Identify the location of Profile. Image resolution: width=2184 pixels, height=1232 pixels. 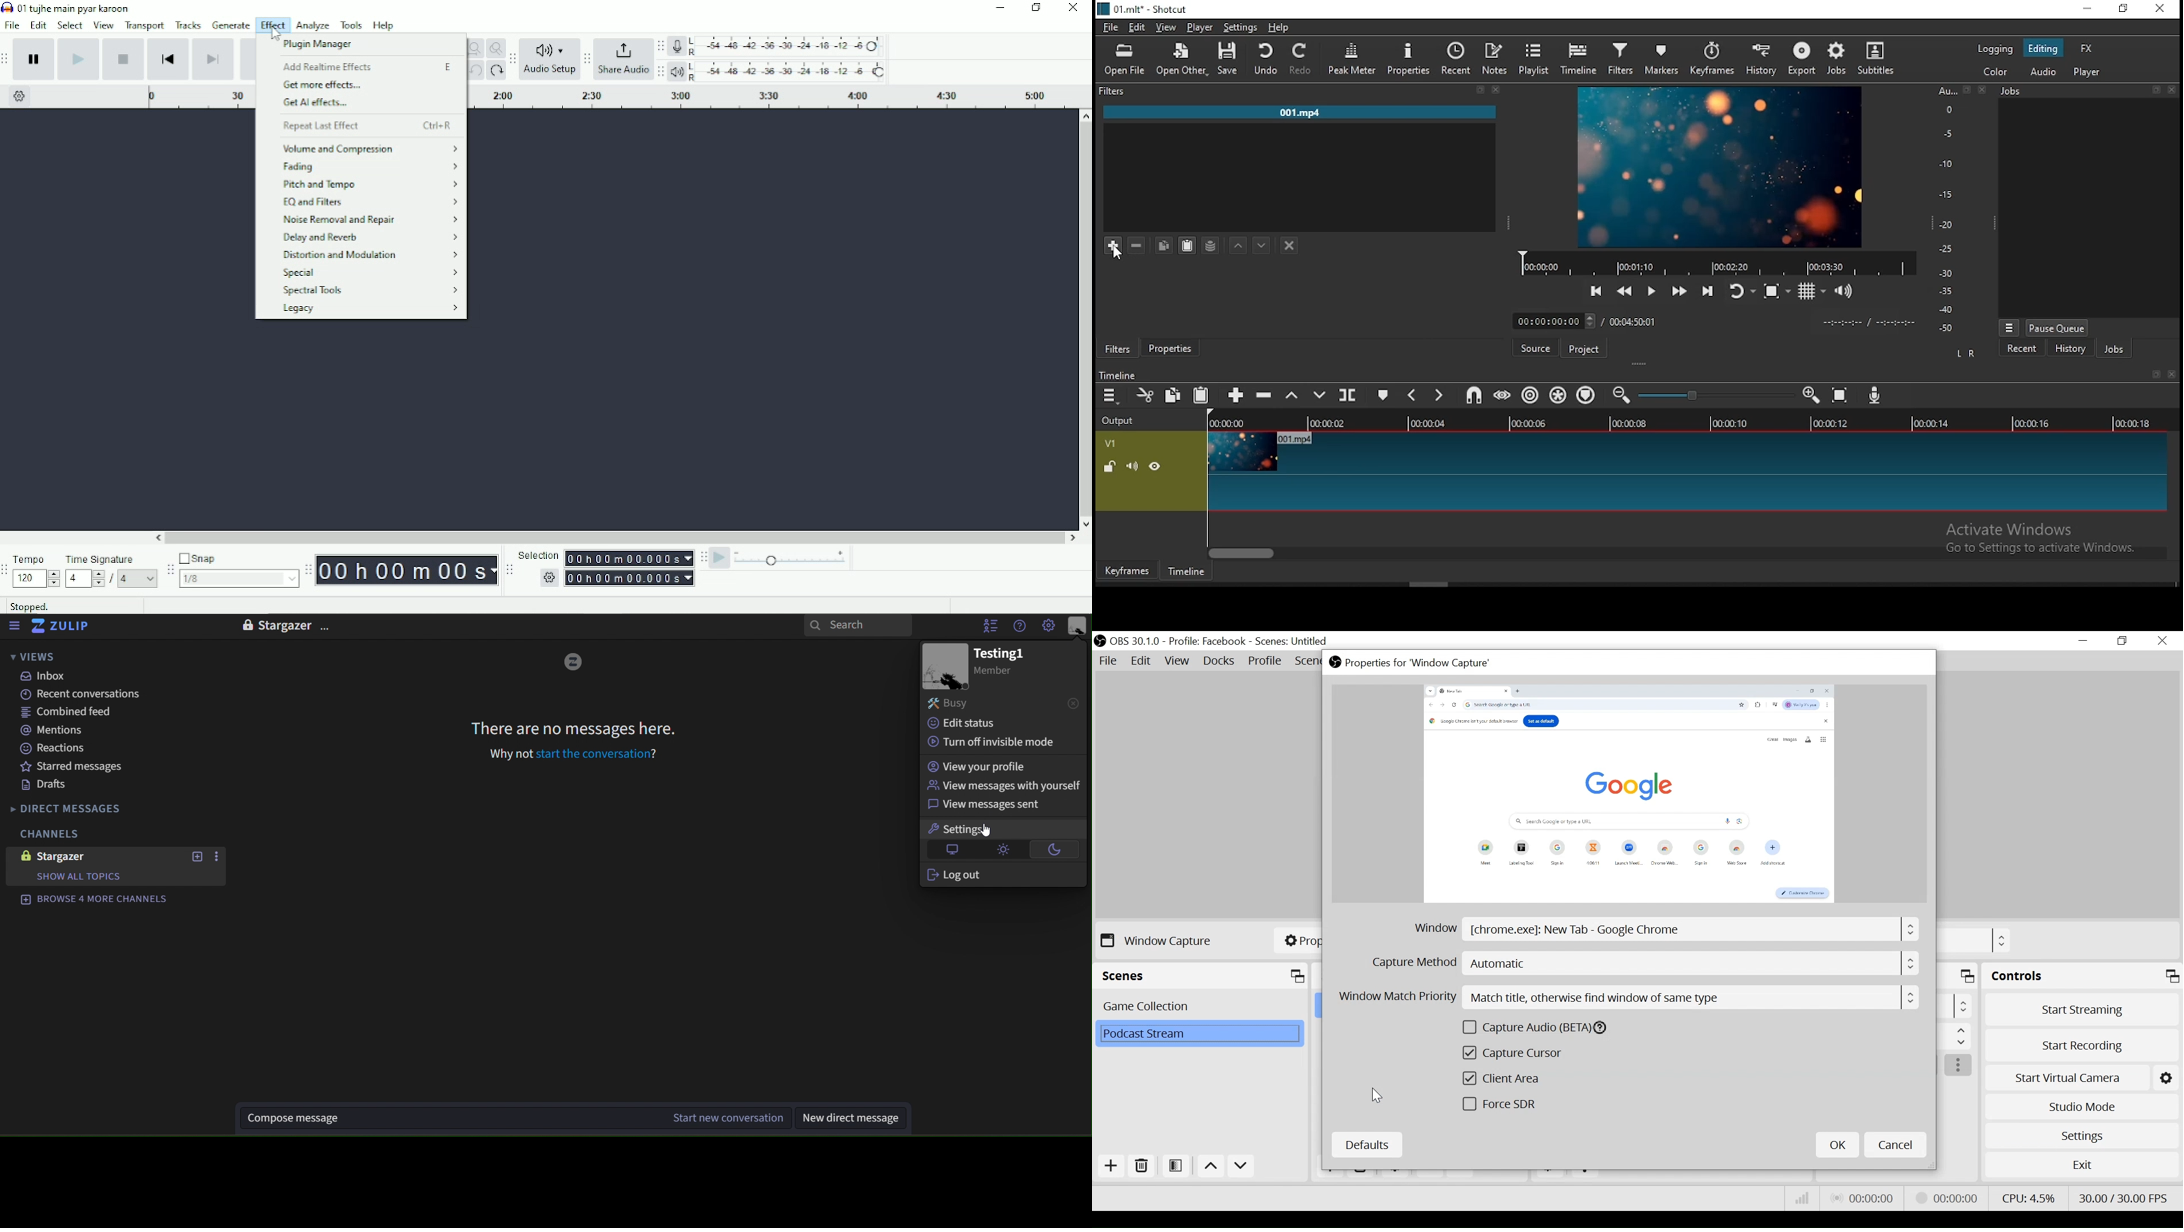
(1265, 661).